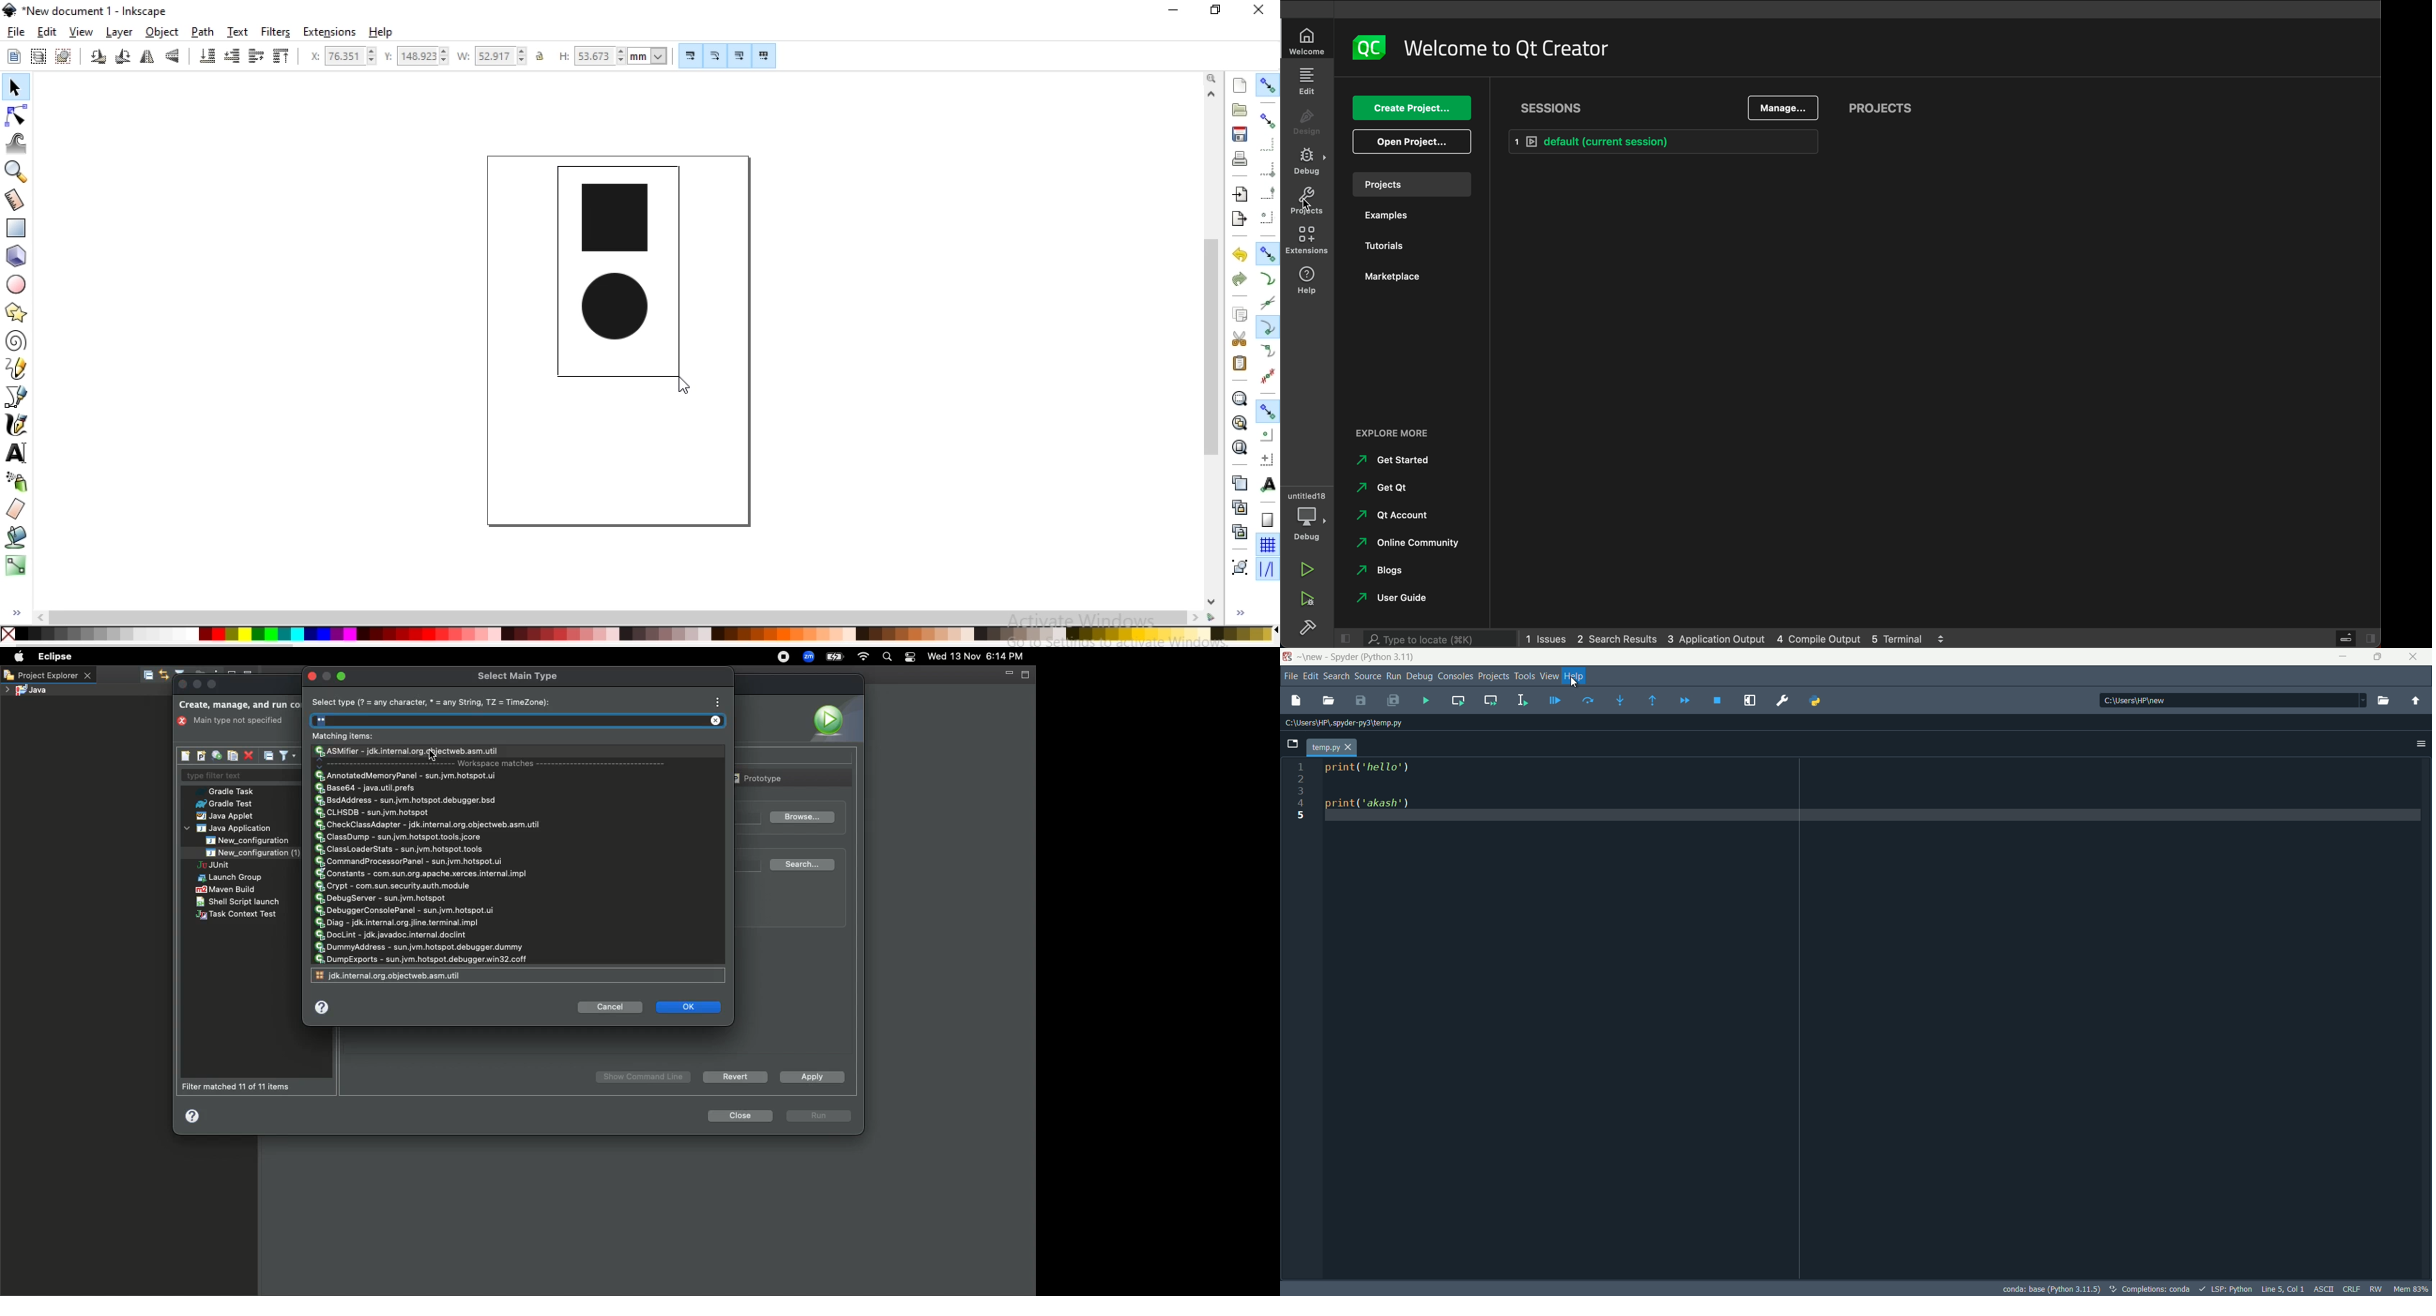 Image resolution: width=2436 pixels, height=1316 pixels. What do you see at coordinates (1392, 701) in the screenshot?
I see `save all files` at bounding box center [1392, 701].